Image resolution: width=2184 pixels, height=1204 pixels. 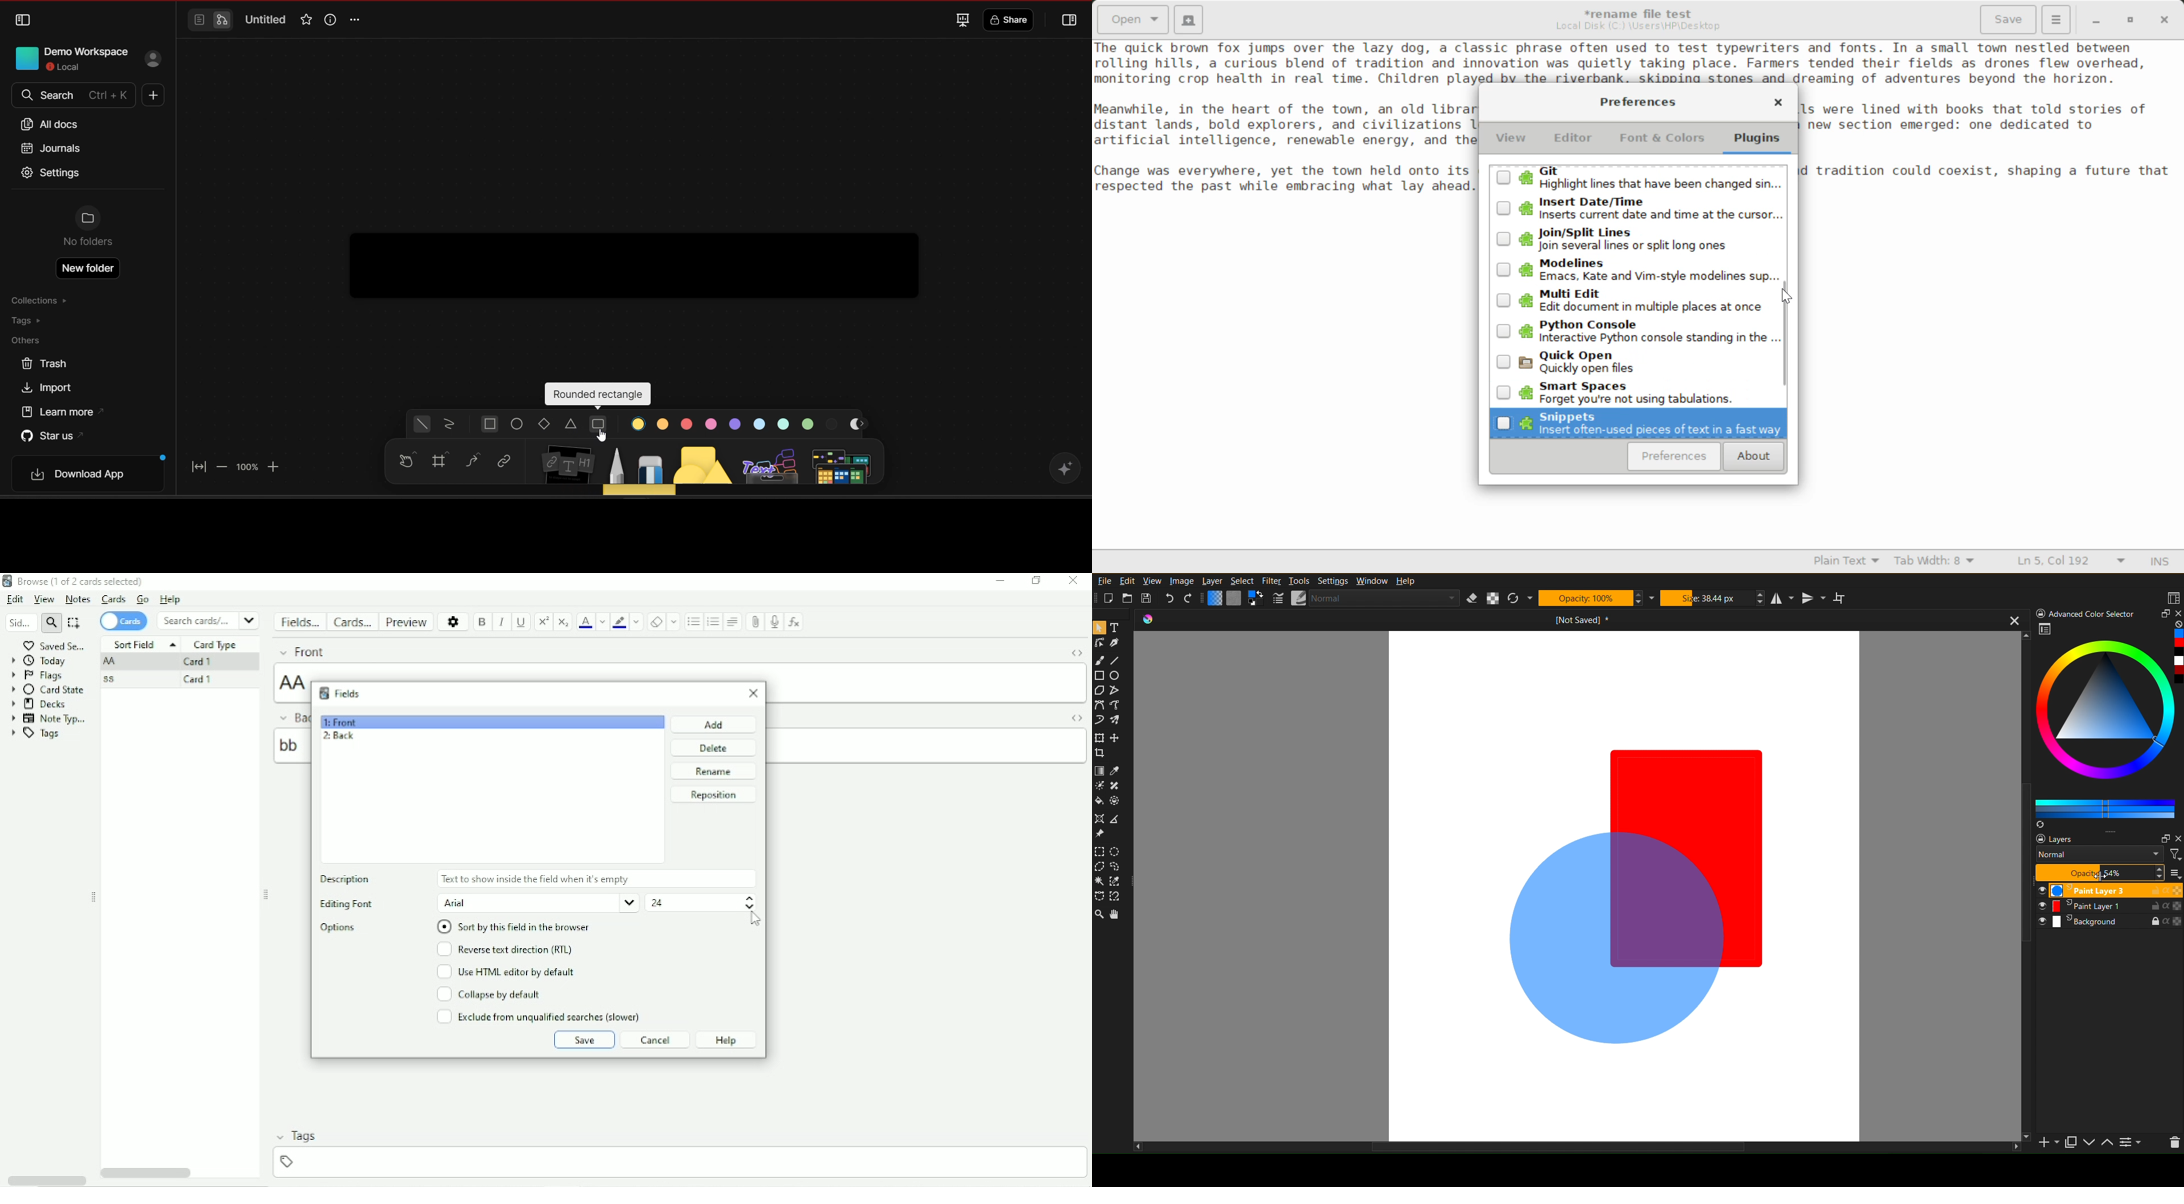 I want to click on Select, so click(x=76, y=623).